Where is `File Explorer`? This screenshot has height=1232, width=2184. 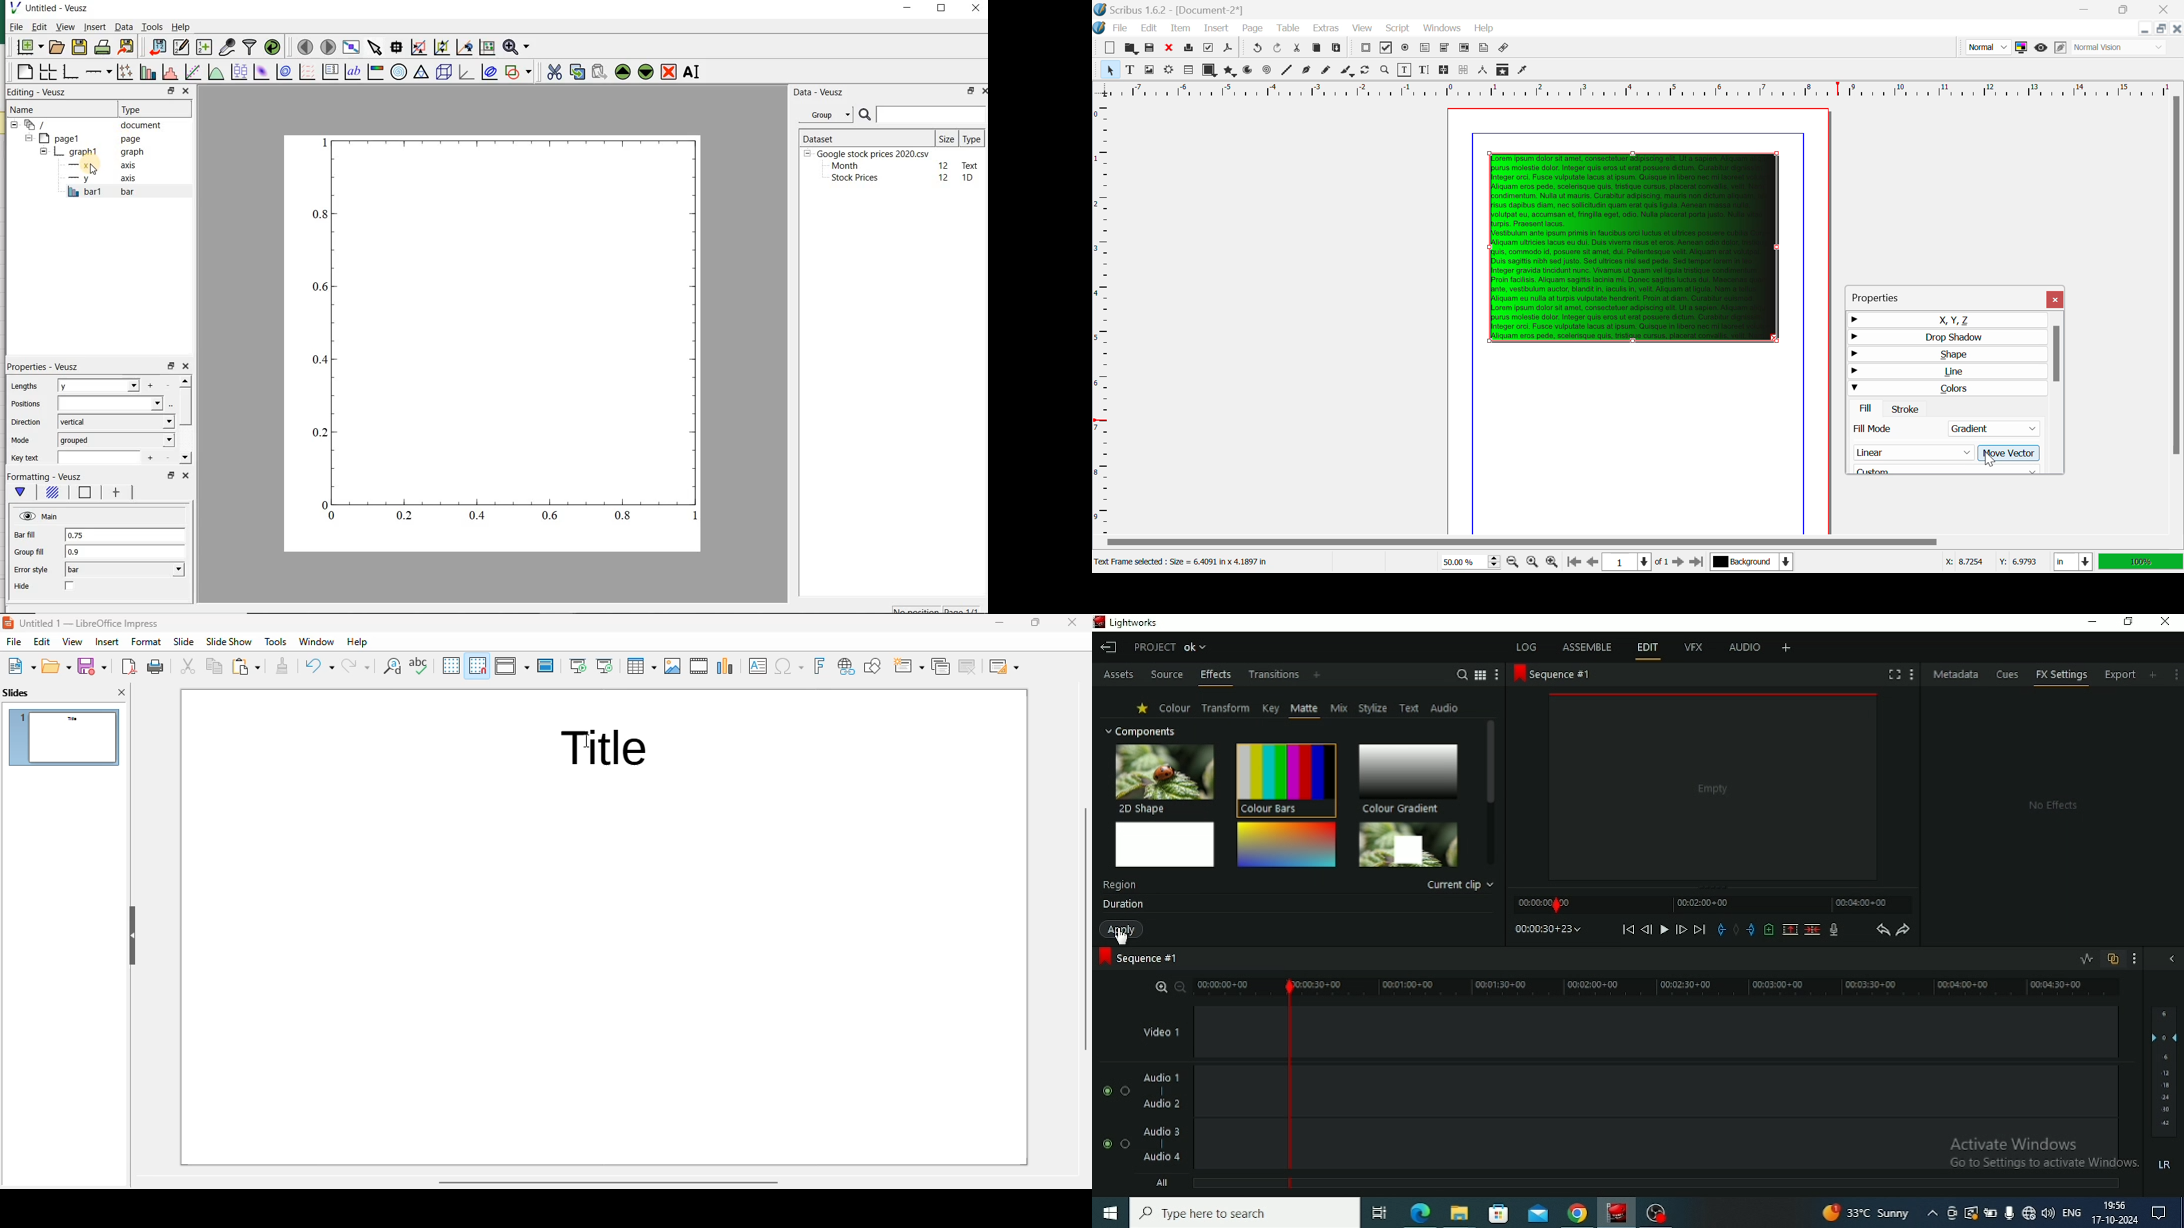 File Explorer is located at coordinates (1461, 1213).